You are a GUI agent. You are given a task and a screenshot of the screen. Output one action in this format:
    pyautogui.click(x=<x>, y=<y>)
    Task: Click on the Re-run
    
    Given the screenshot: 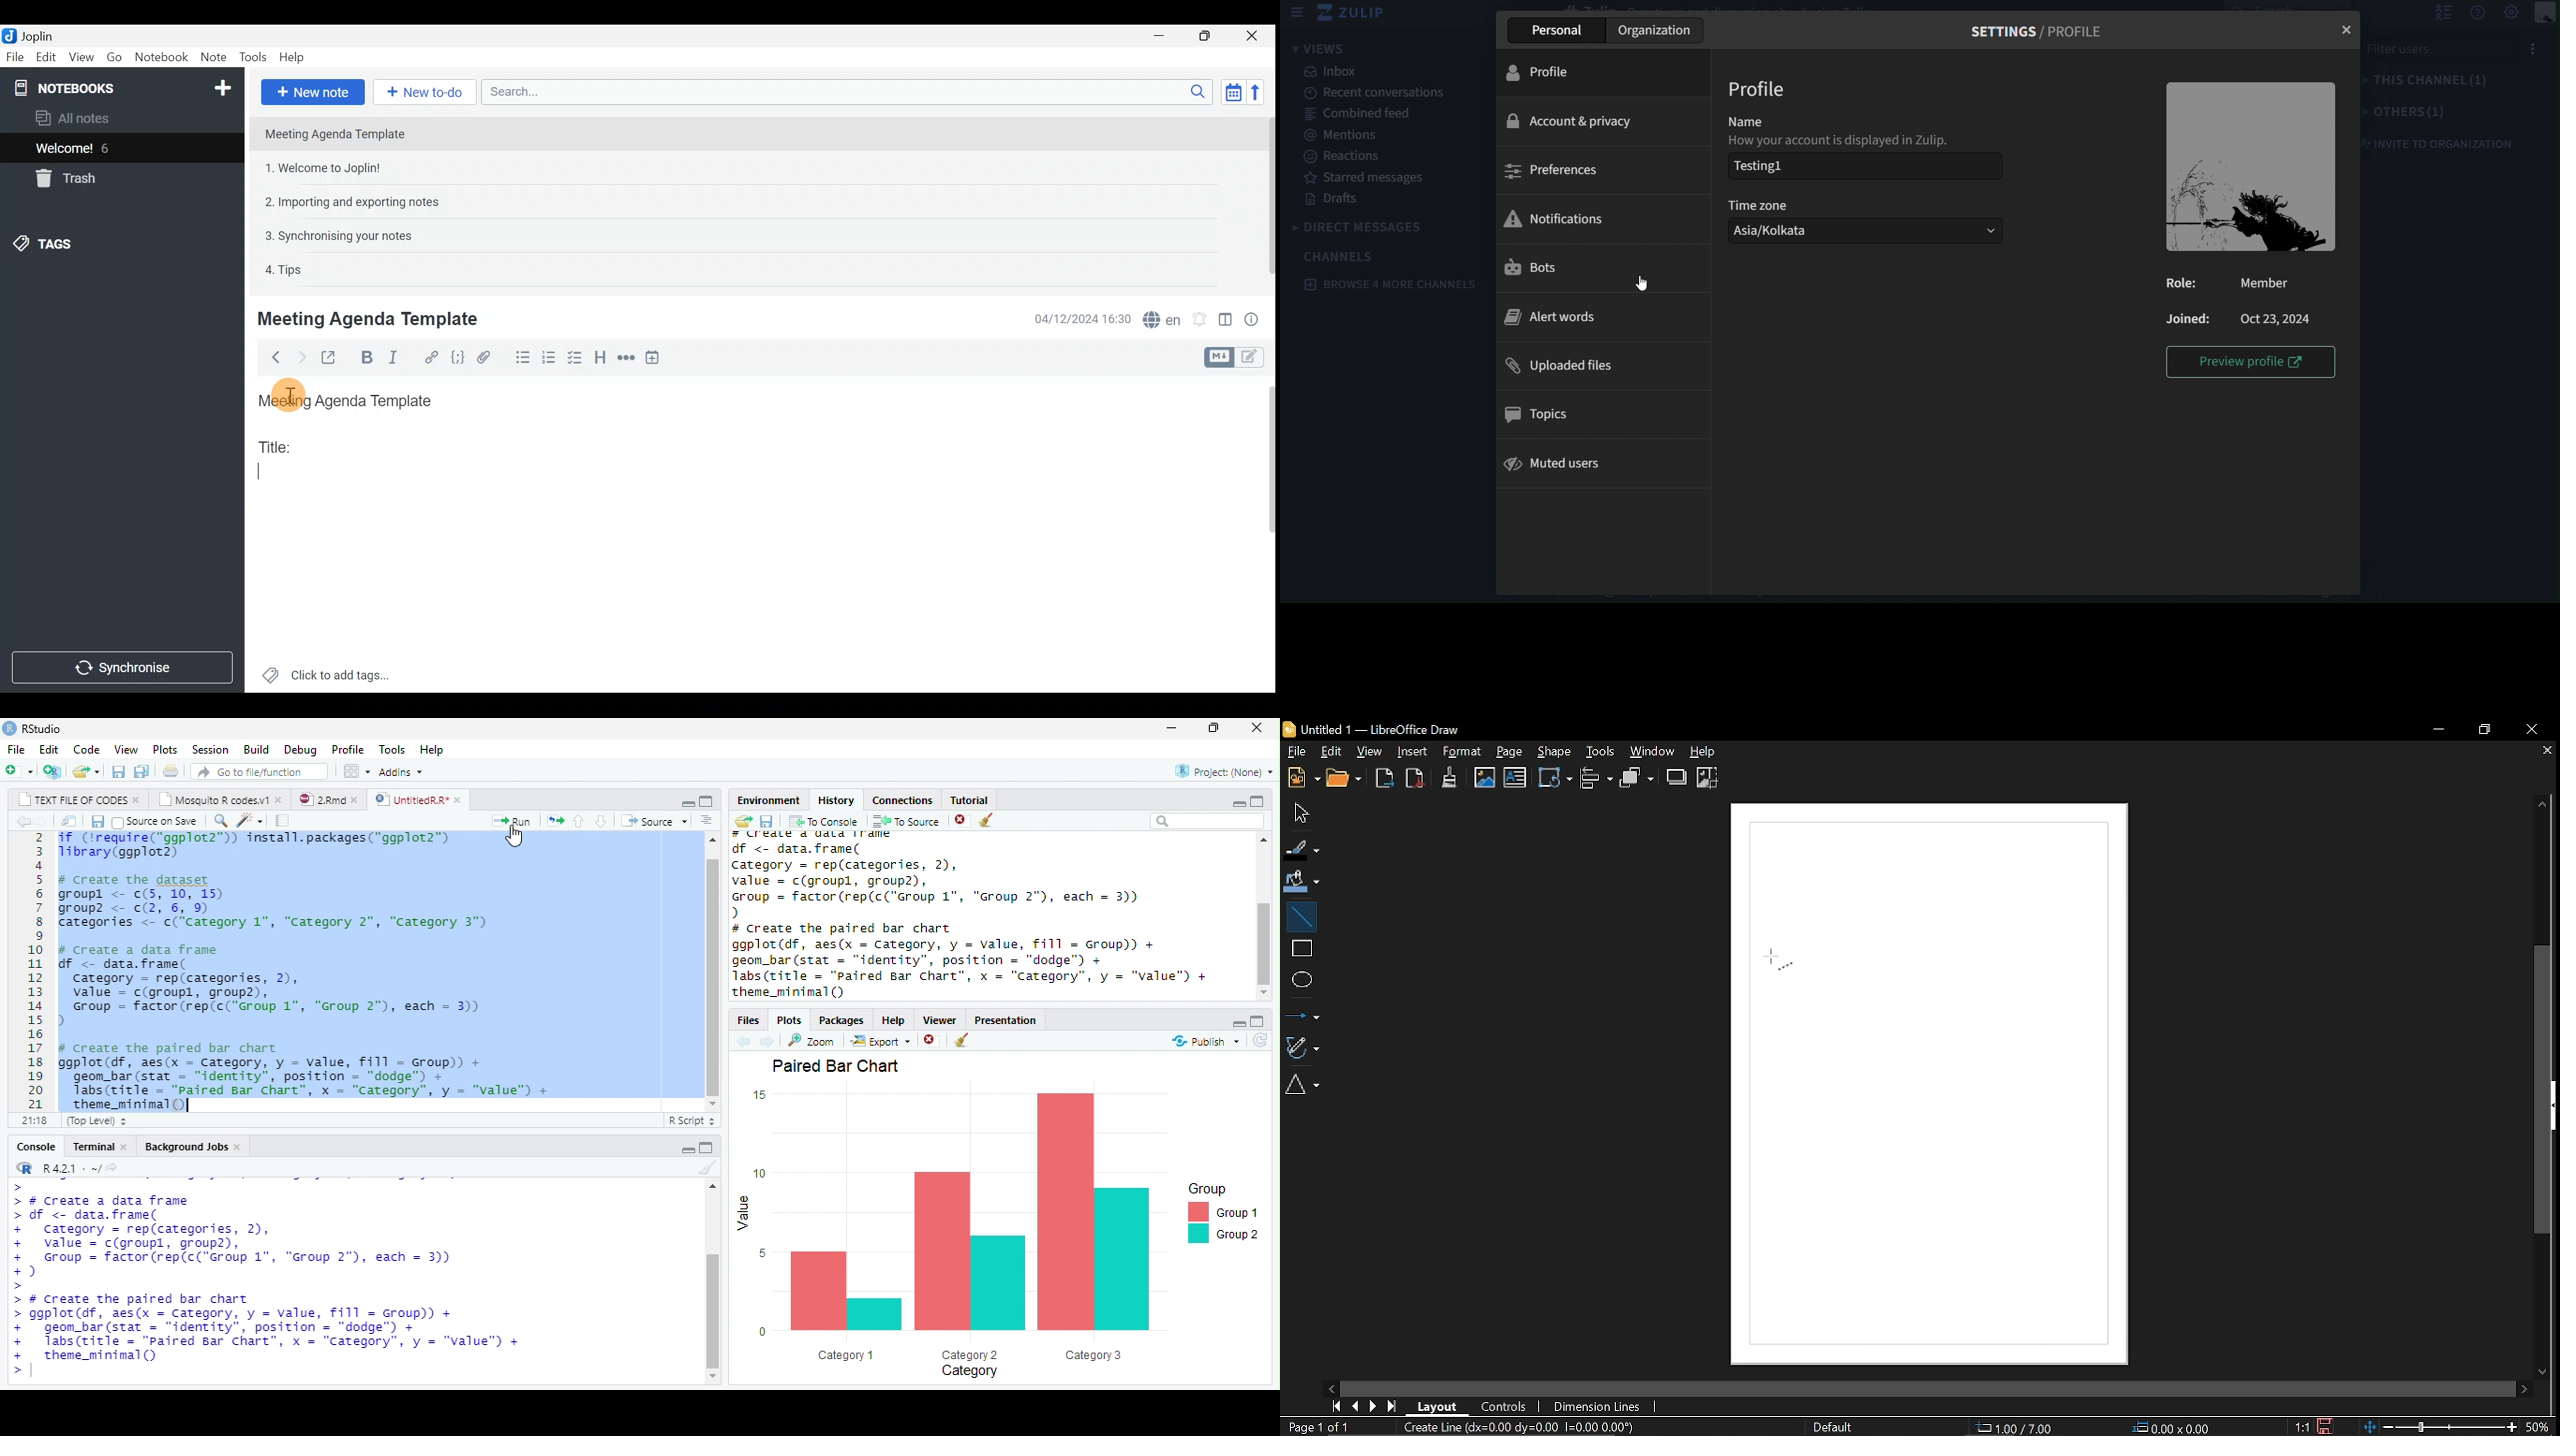 What is the action you would take?
    pyautogui.click(x=555, y=821)
    